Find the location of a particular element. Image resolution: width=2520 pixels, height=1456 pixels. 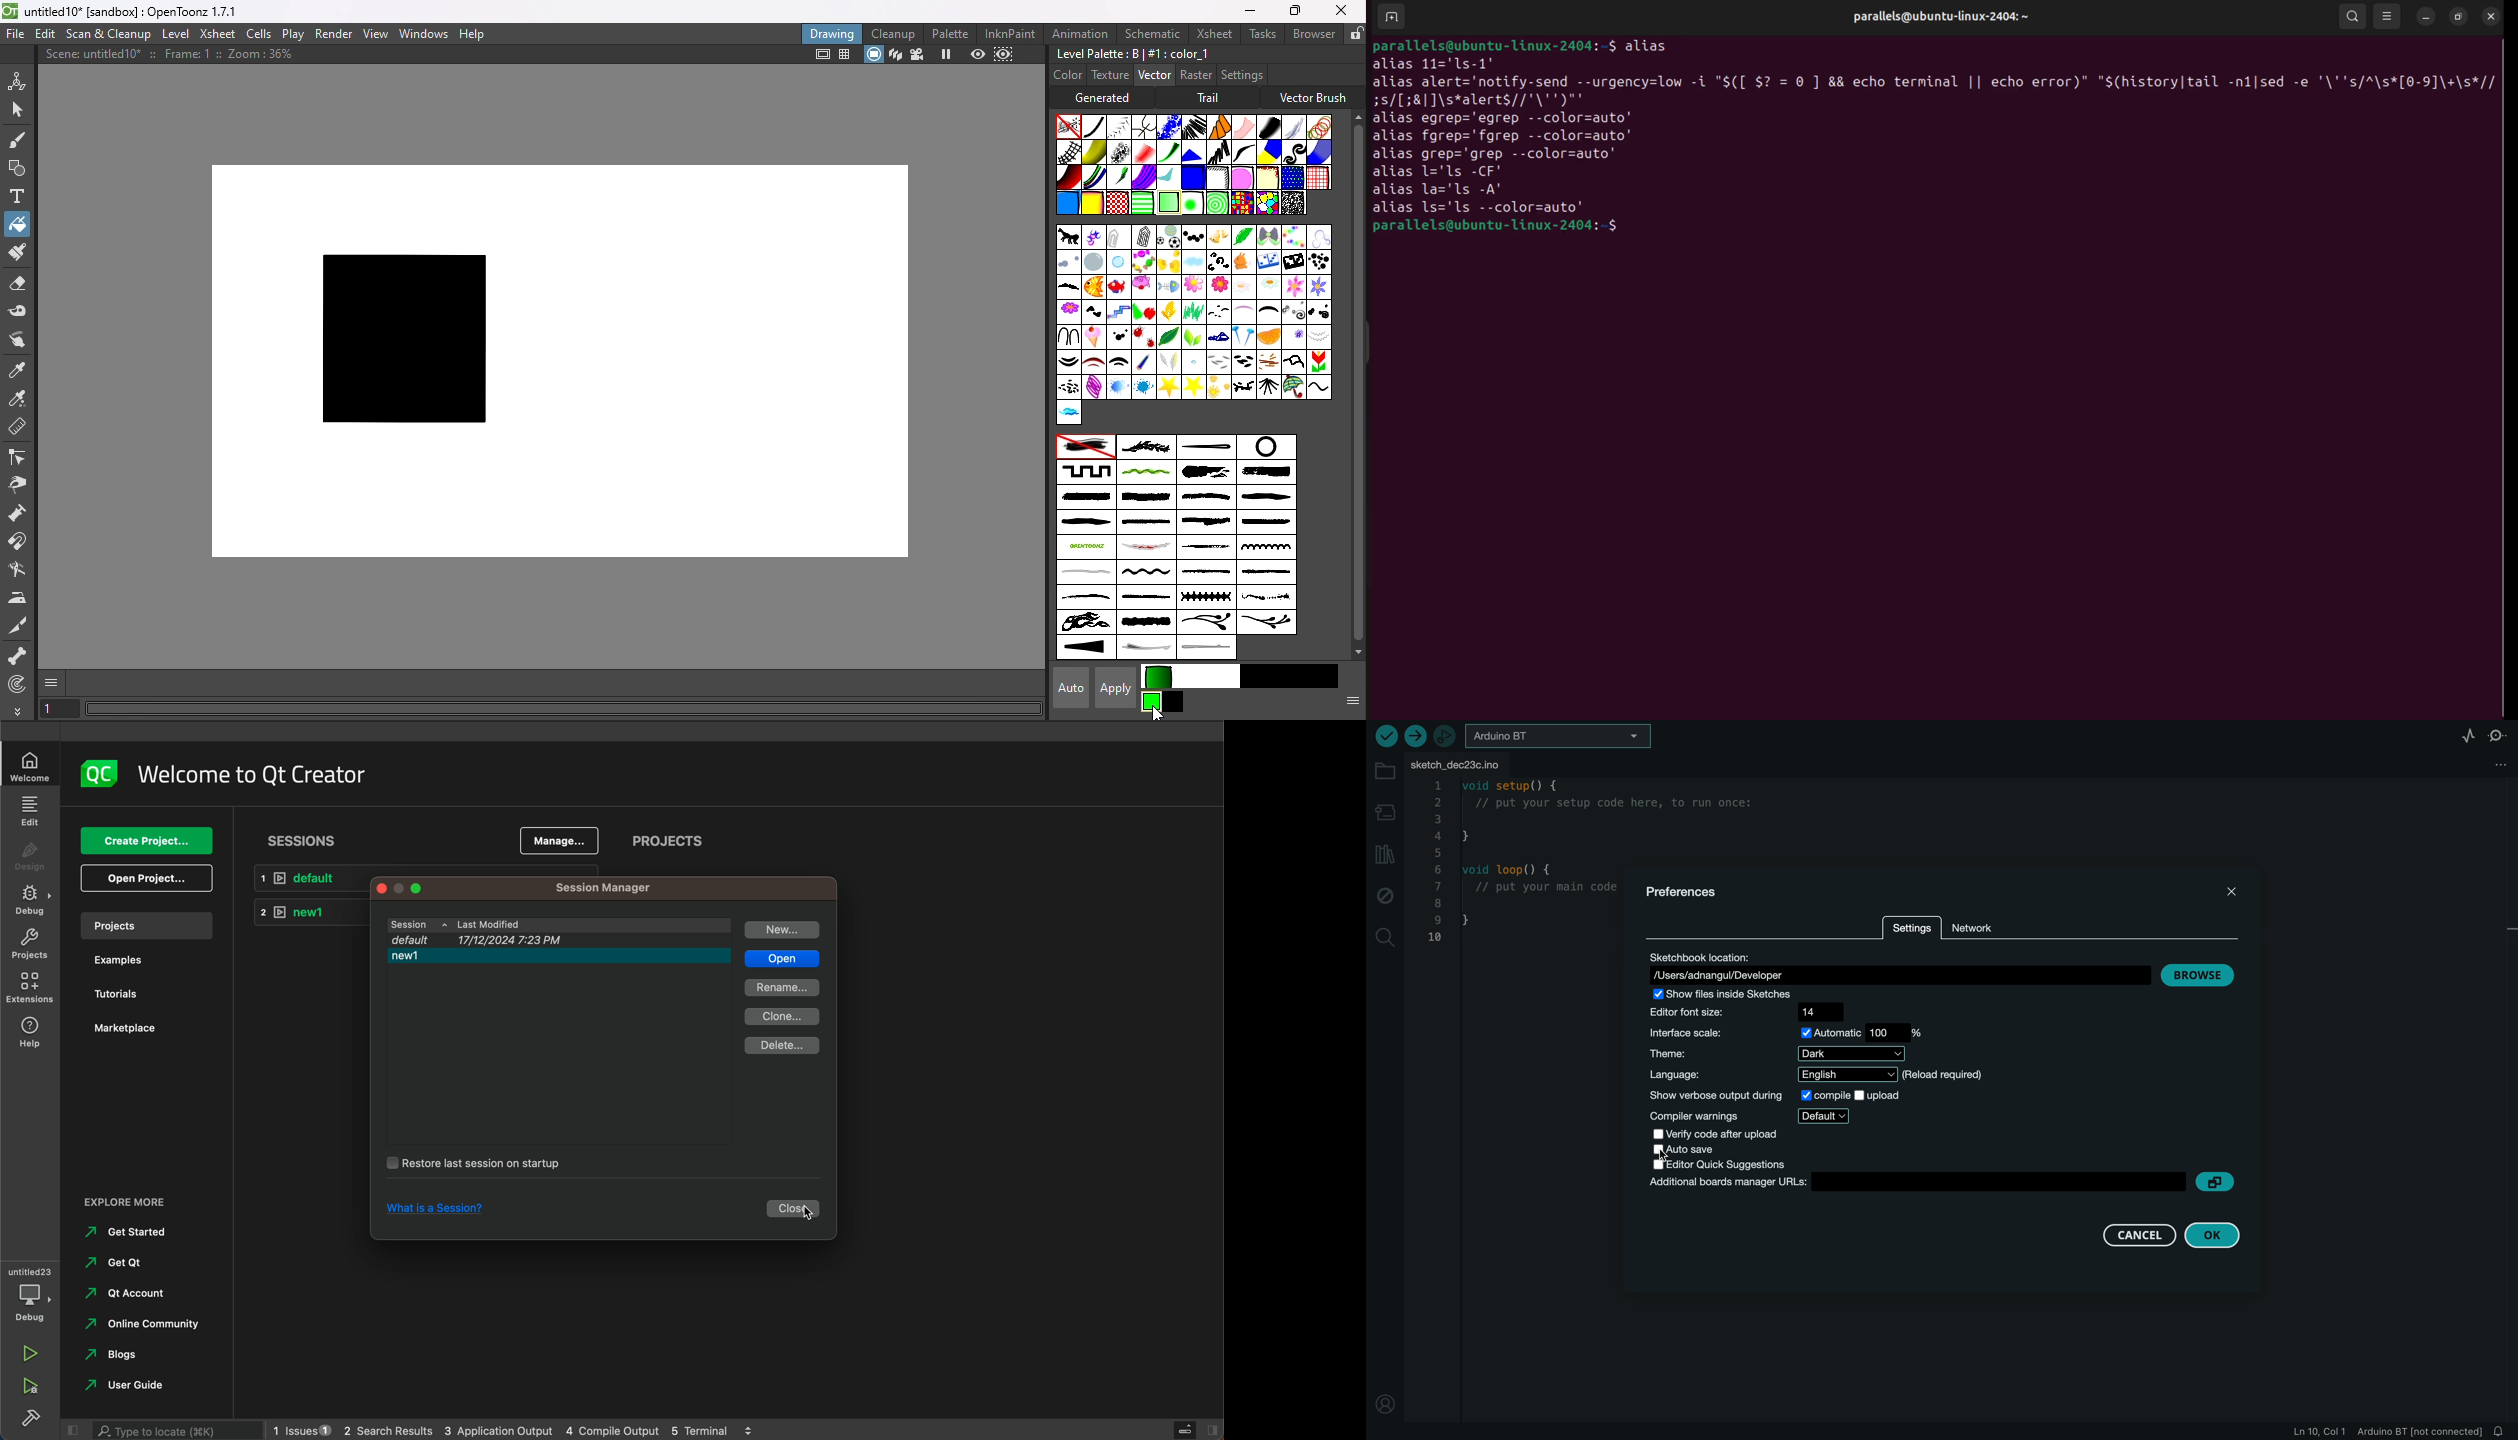

nail is located at coordinates (1242, 338).